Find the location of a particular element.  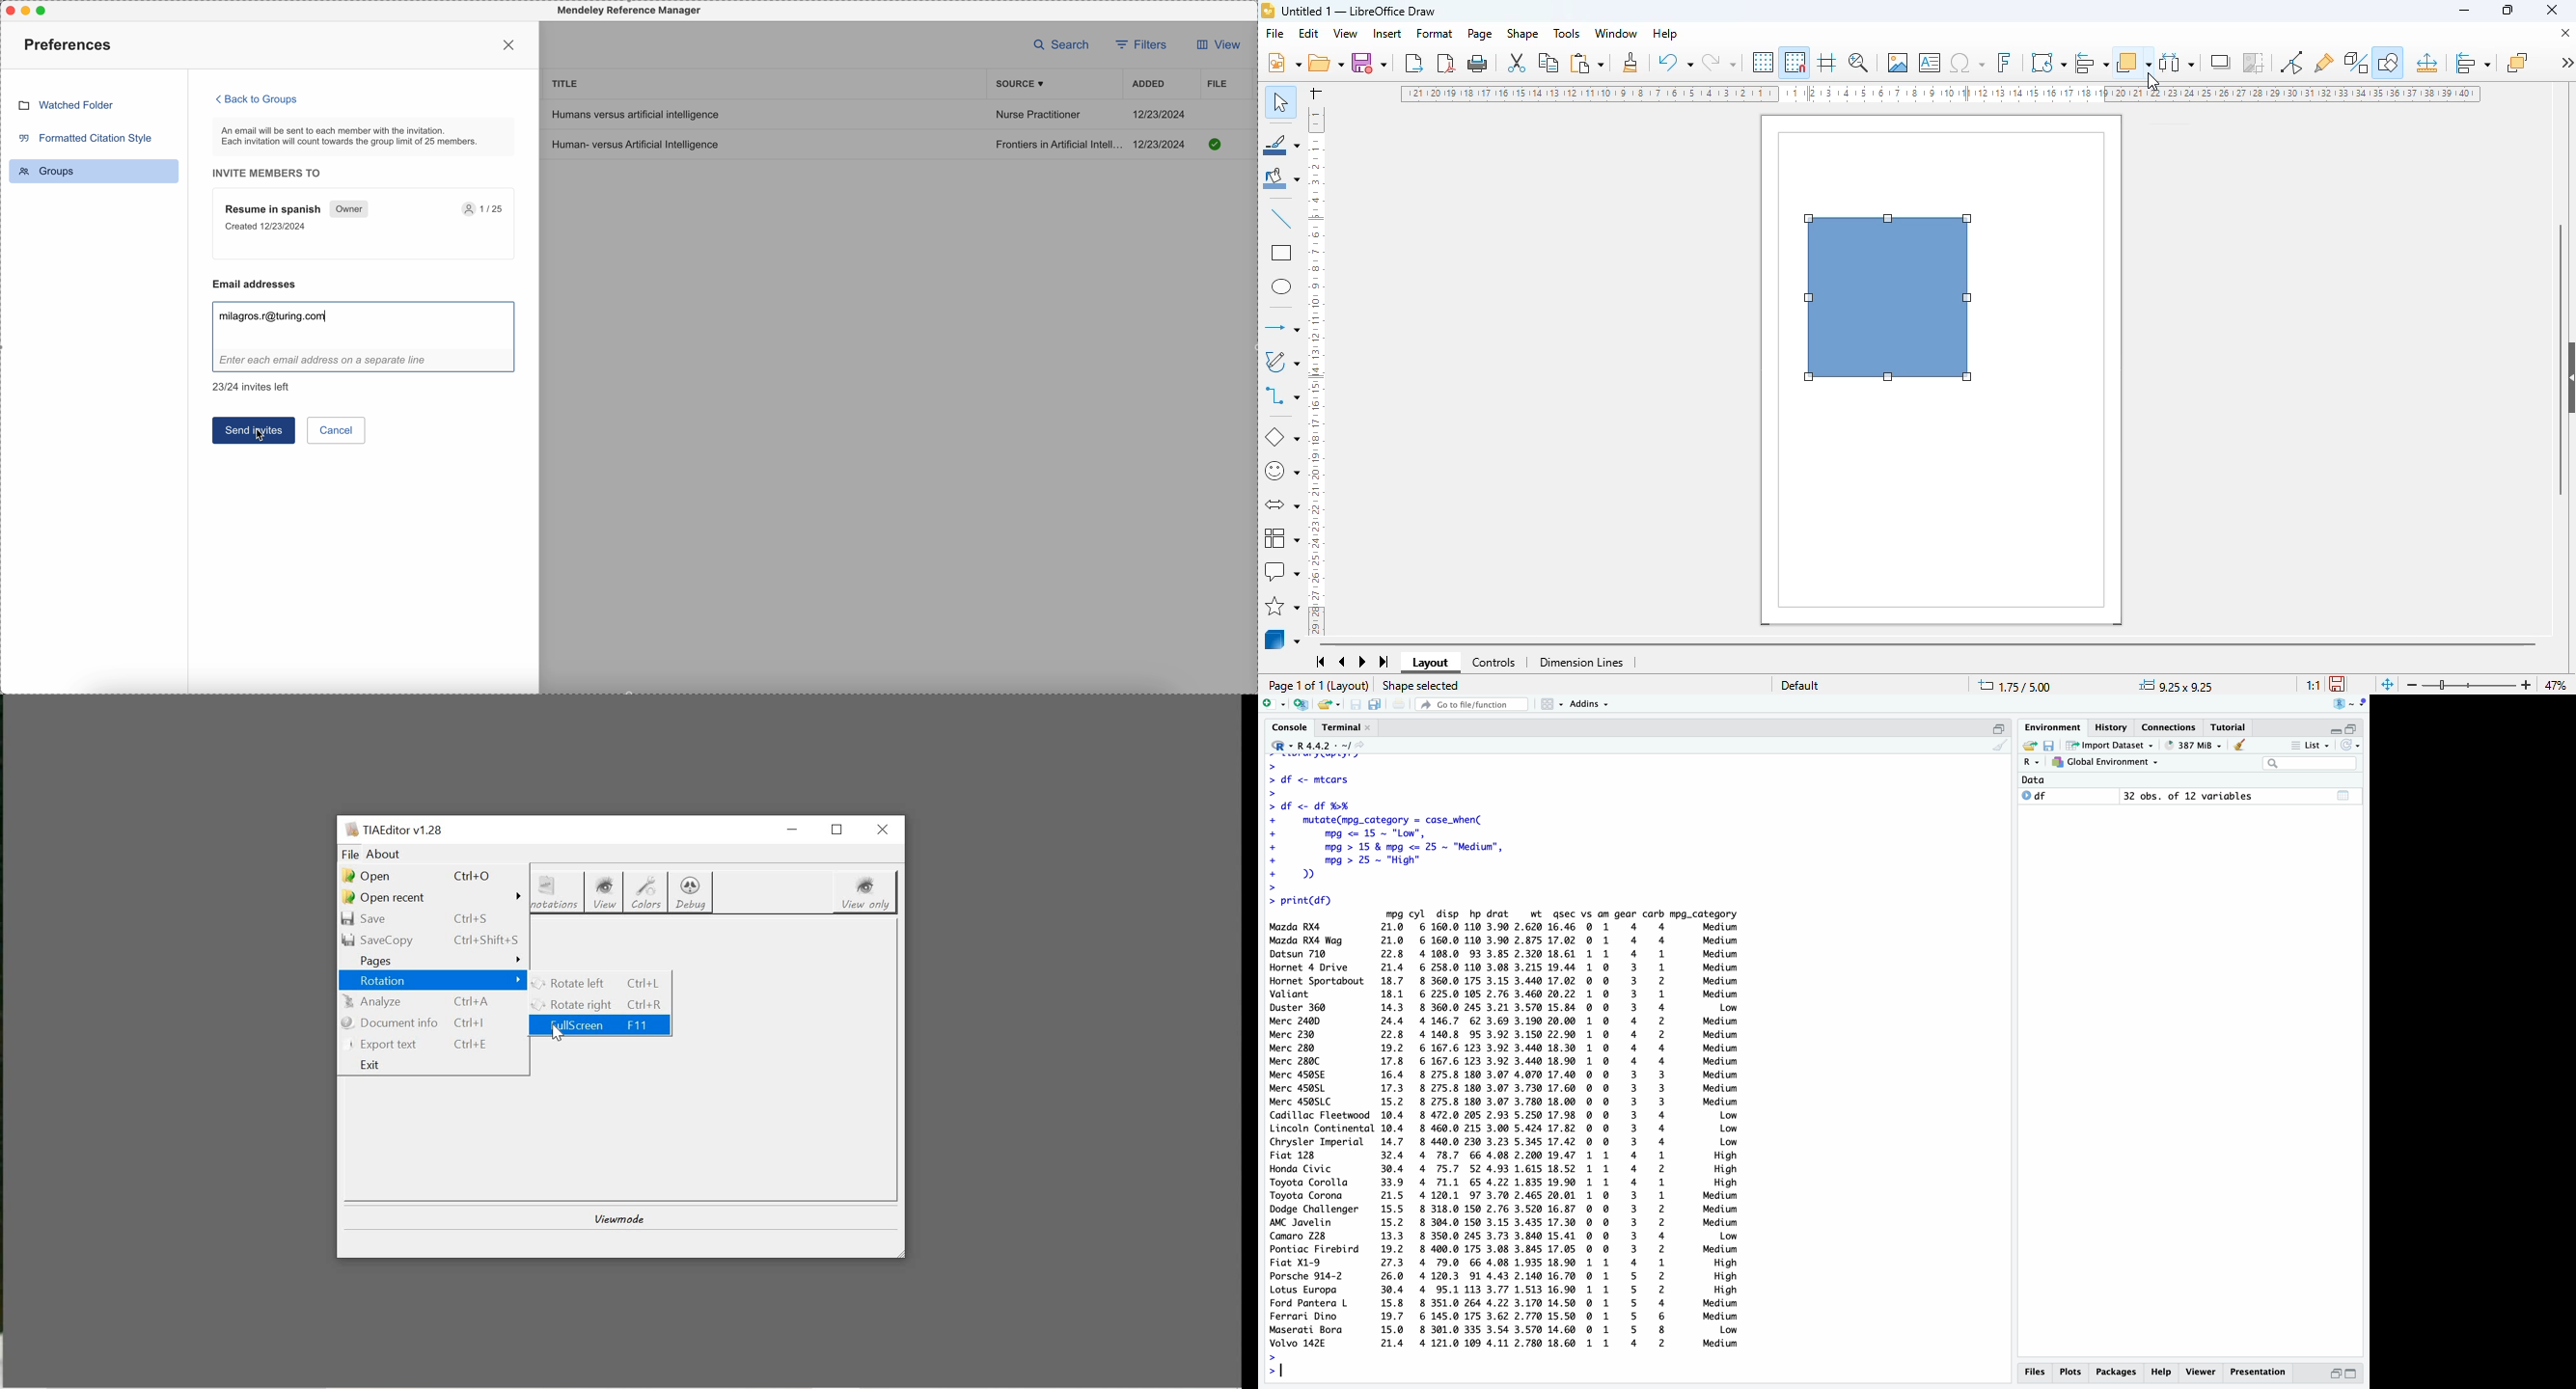

go to file/function is located at coordinates (1473, 705).